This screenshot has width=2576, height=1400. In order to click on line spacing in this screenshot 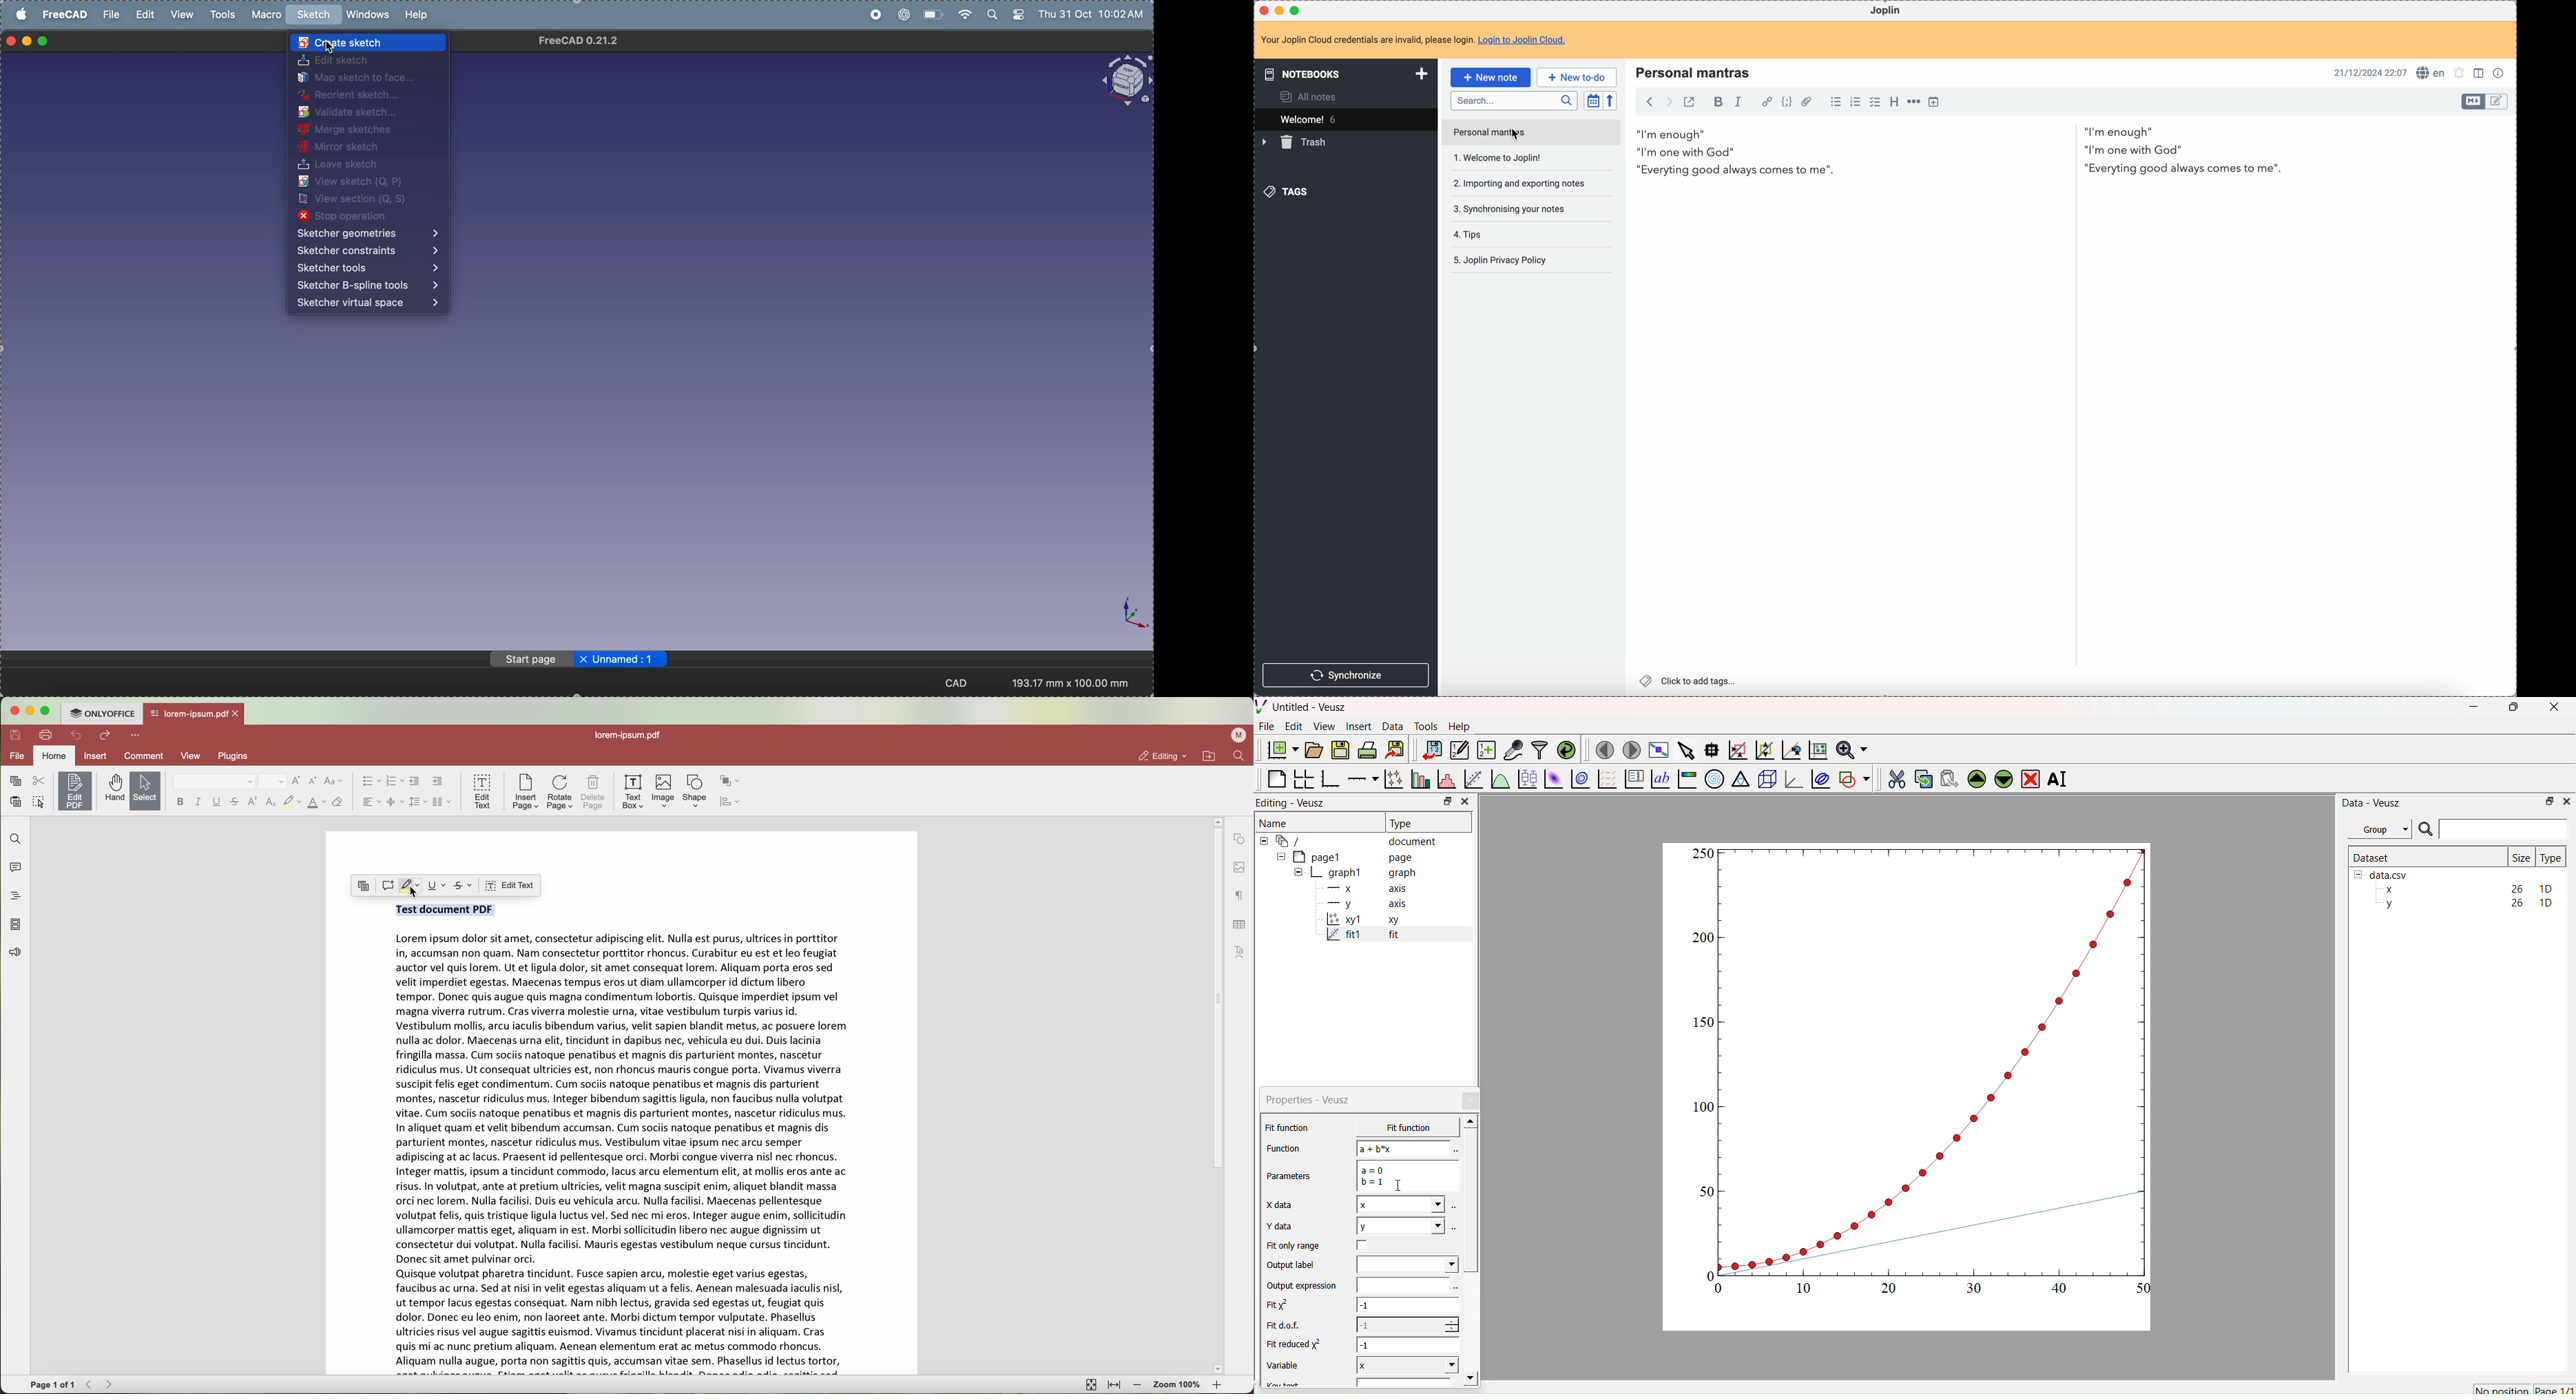, I will do `click(418, 802)`.